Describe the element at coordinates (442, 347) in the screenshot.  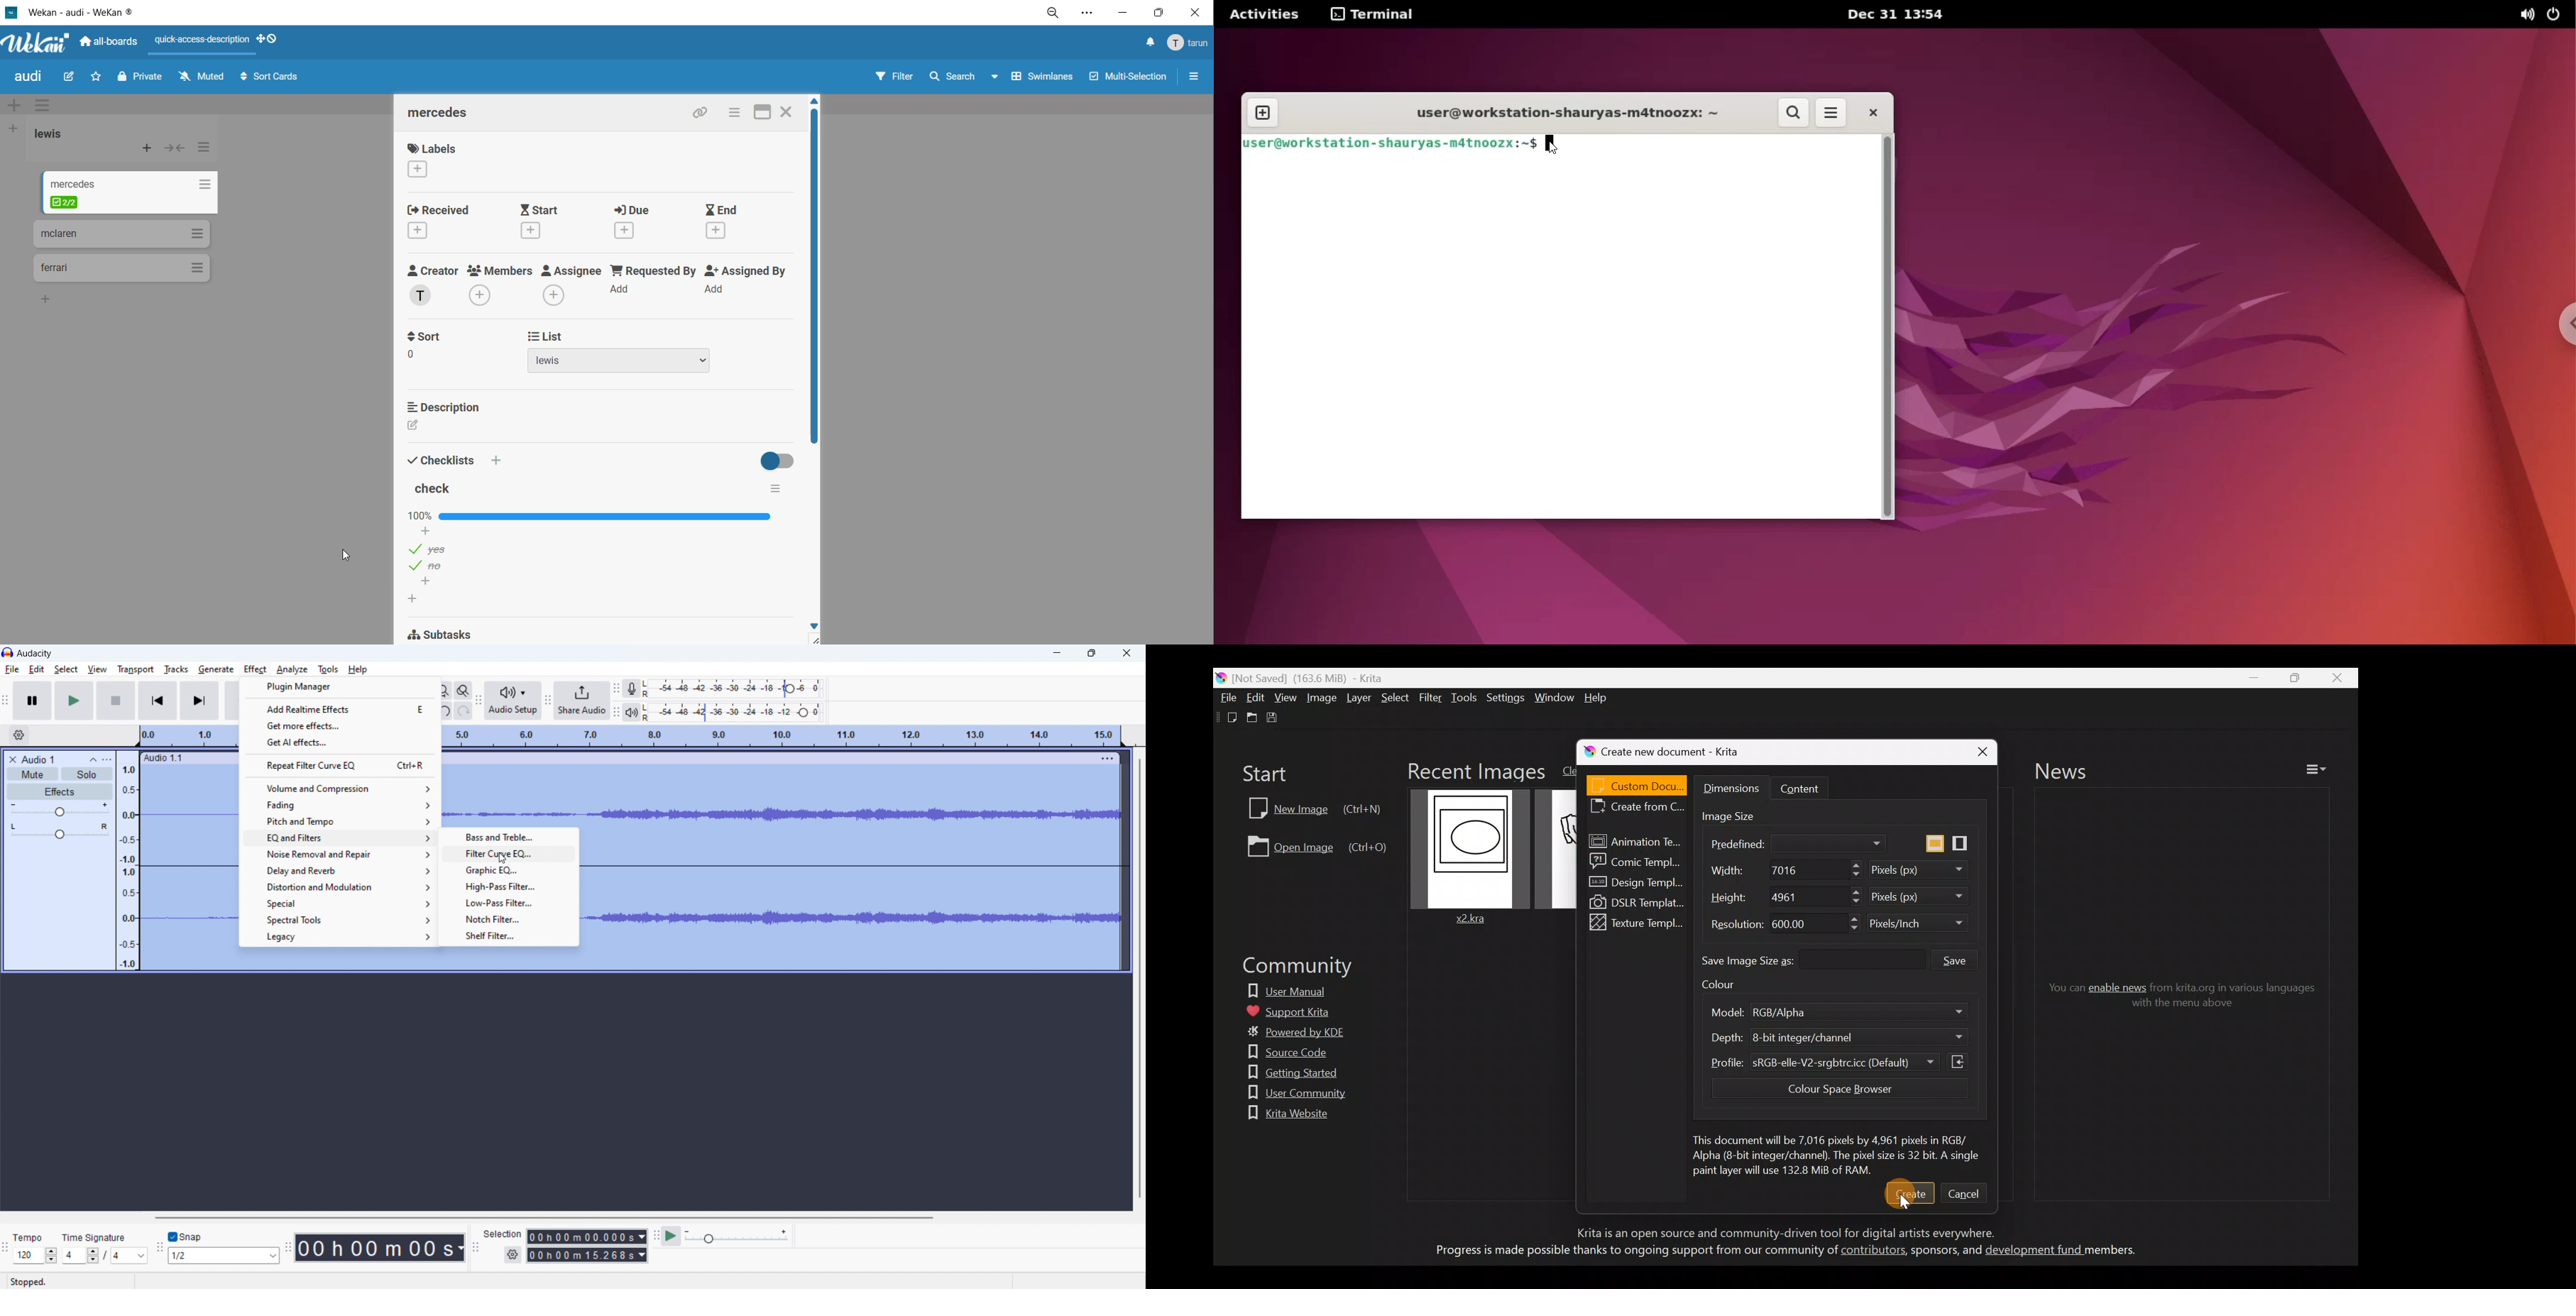
I see `sort` at that location.